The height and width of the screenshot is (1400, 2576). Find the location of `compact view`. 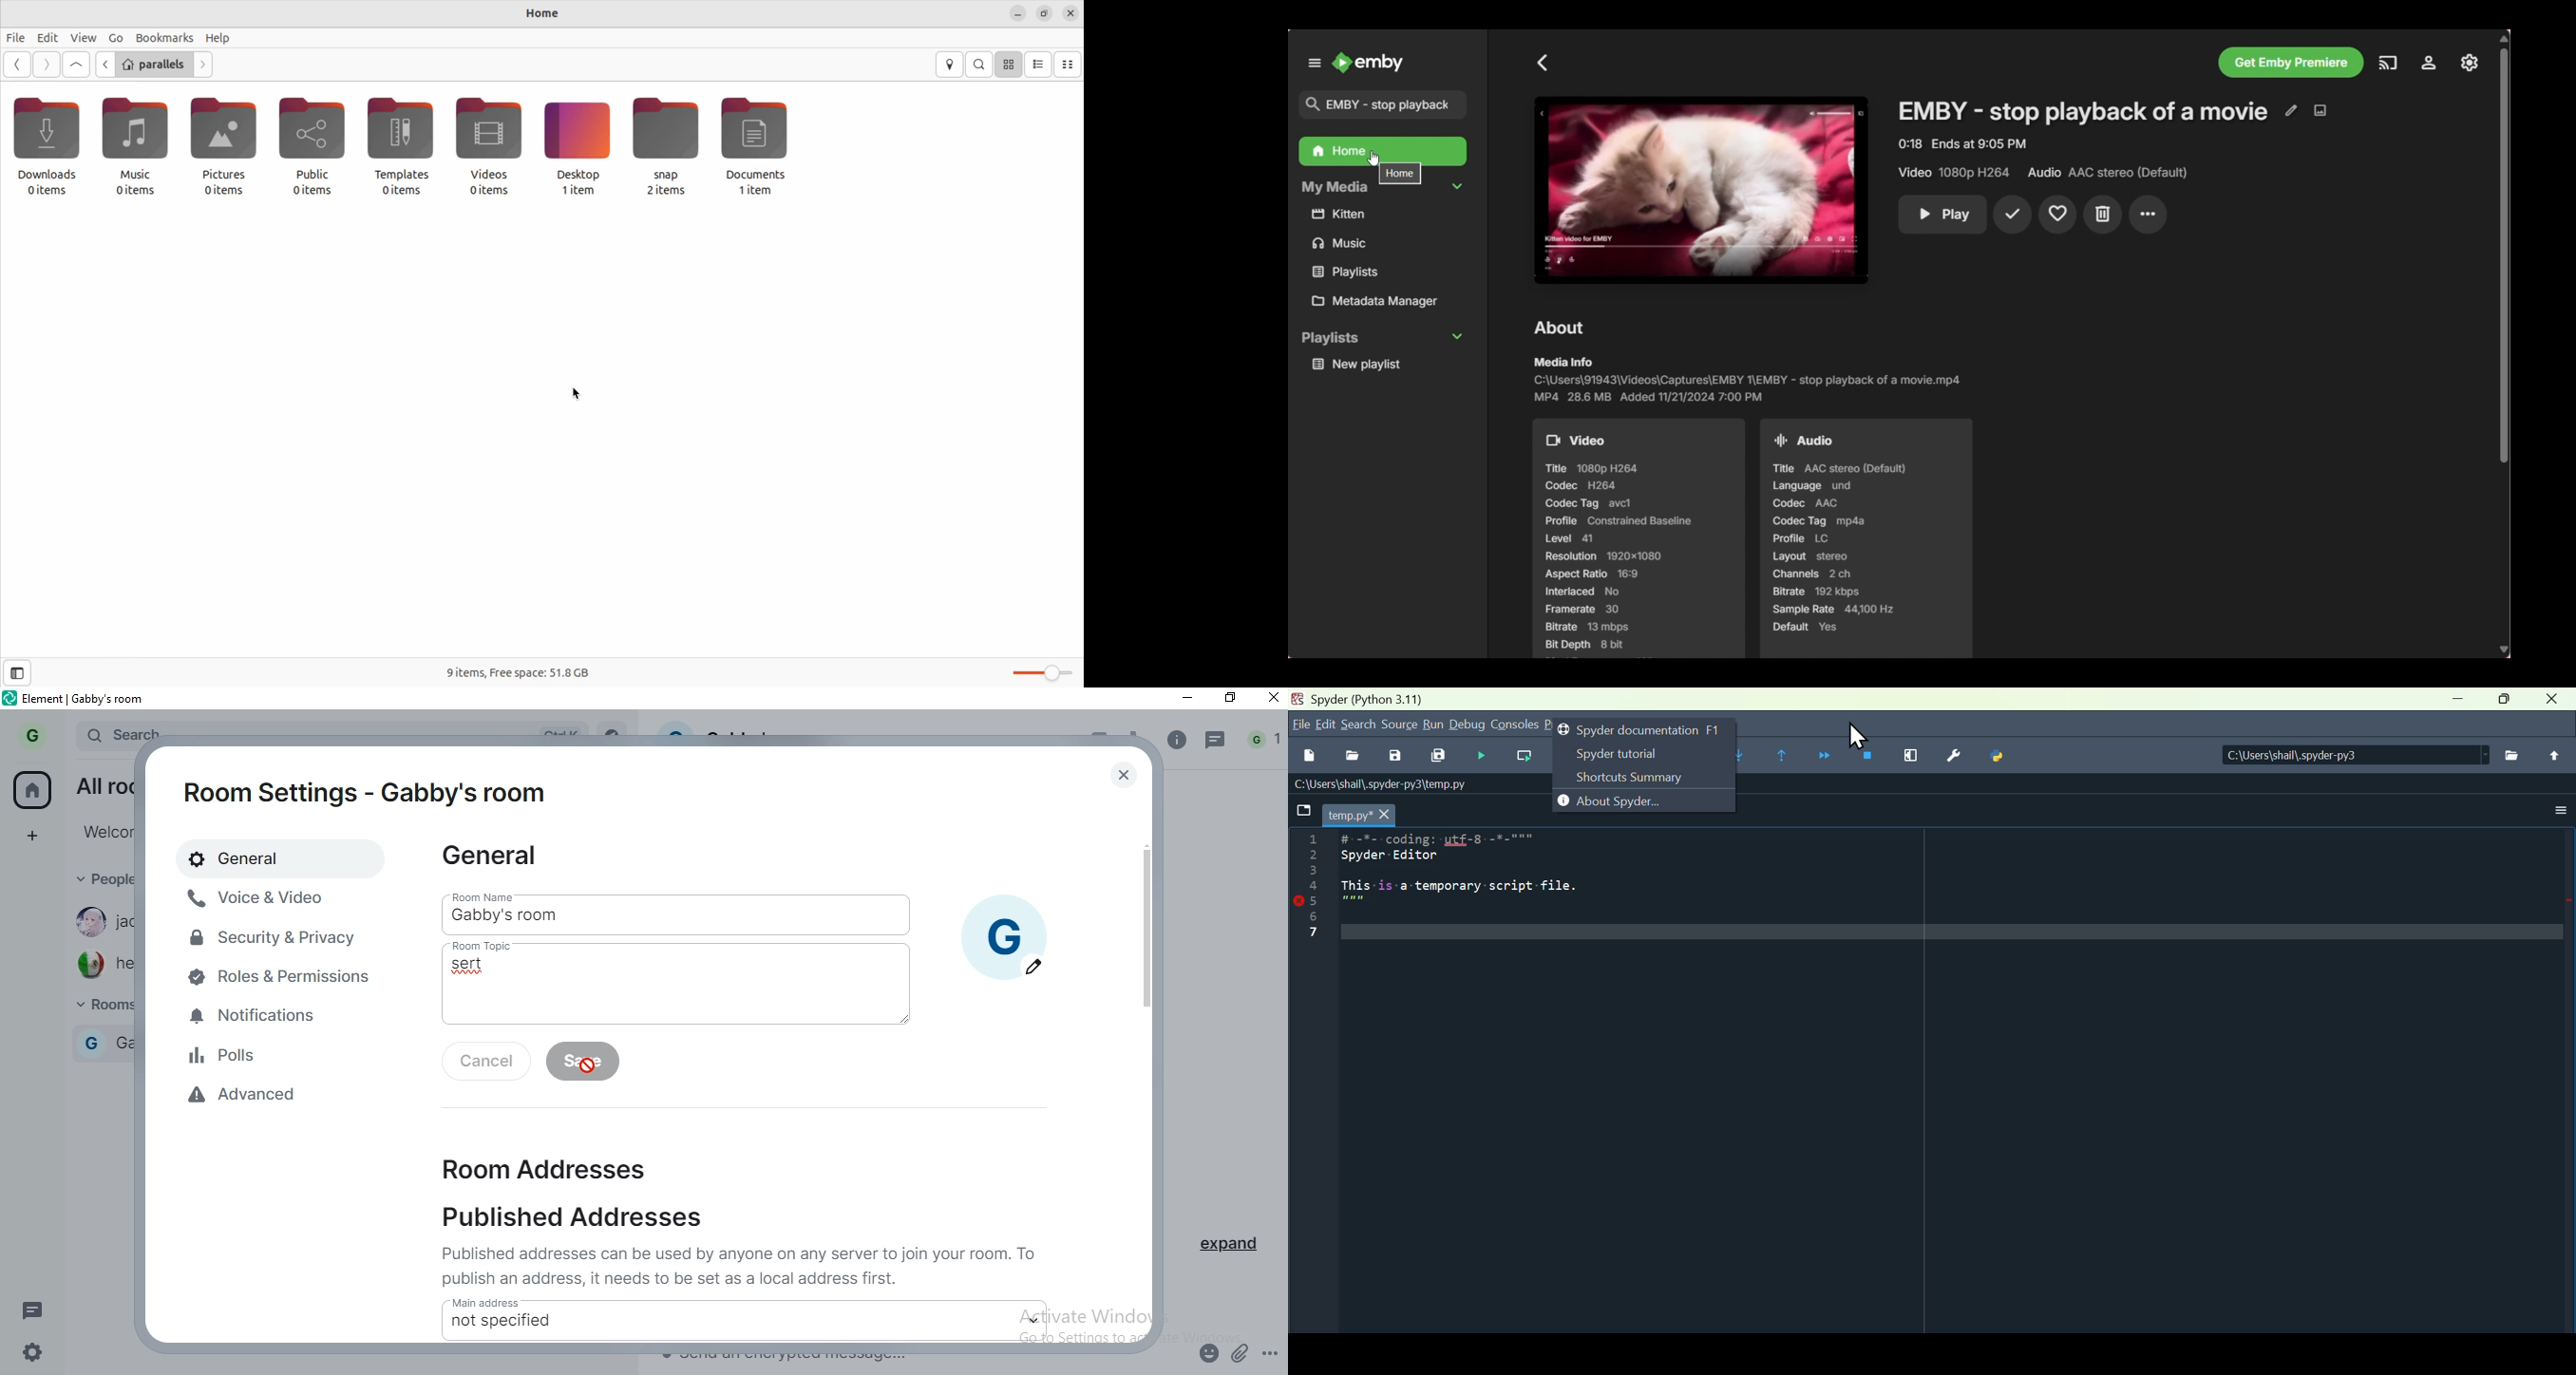

compact view is located at coordinates (1069, 64).